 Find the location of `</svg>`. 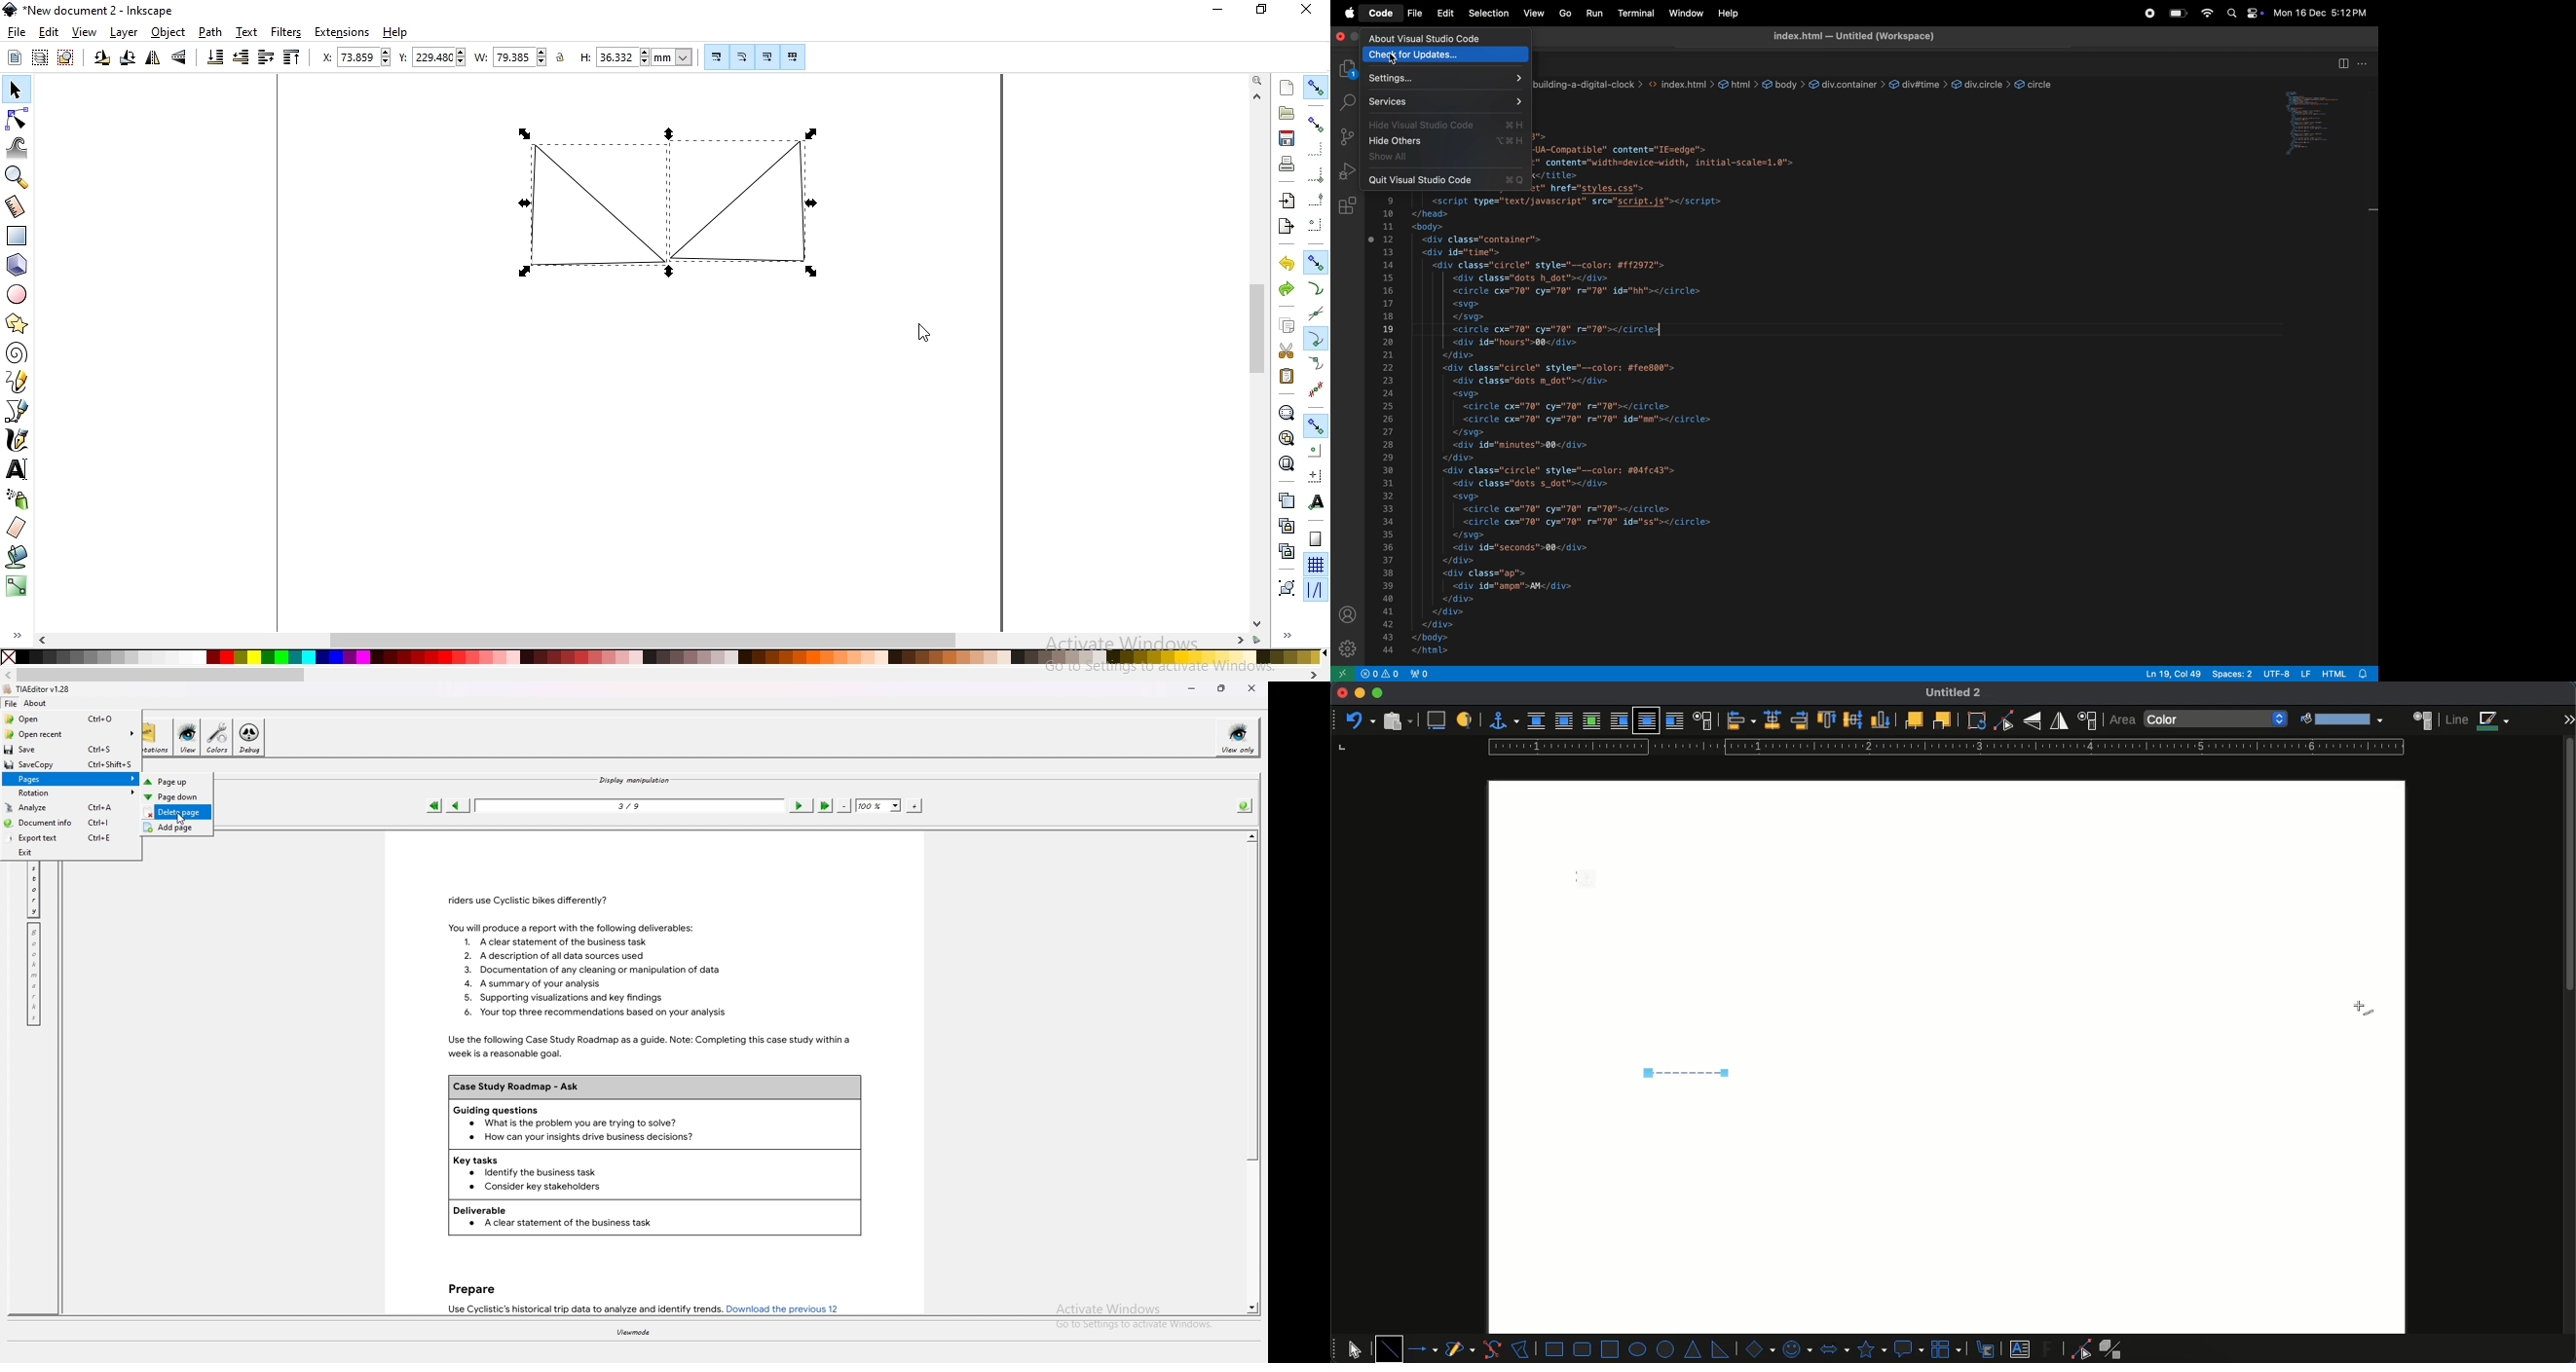

</svg> is located at coordinates (1464, 535).